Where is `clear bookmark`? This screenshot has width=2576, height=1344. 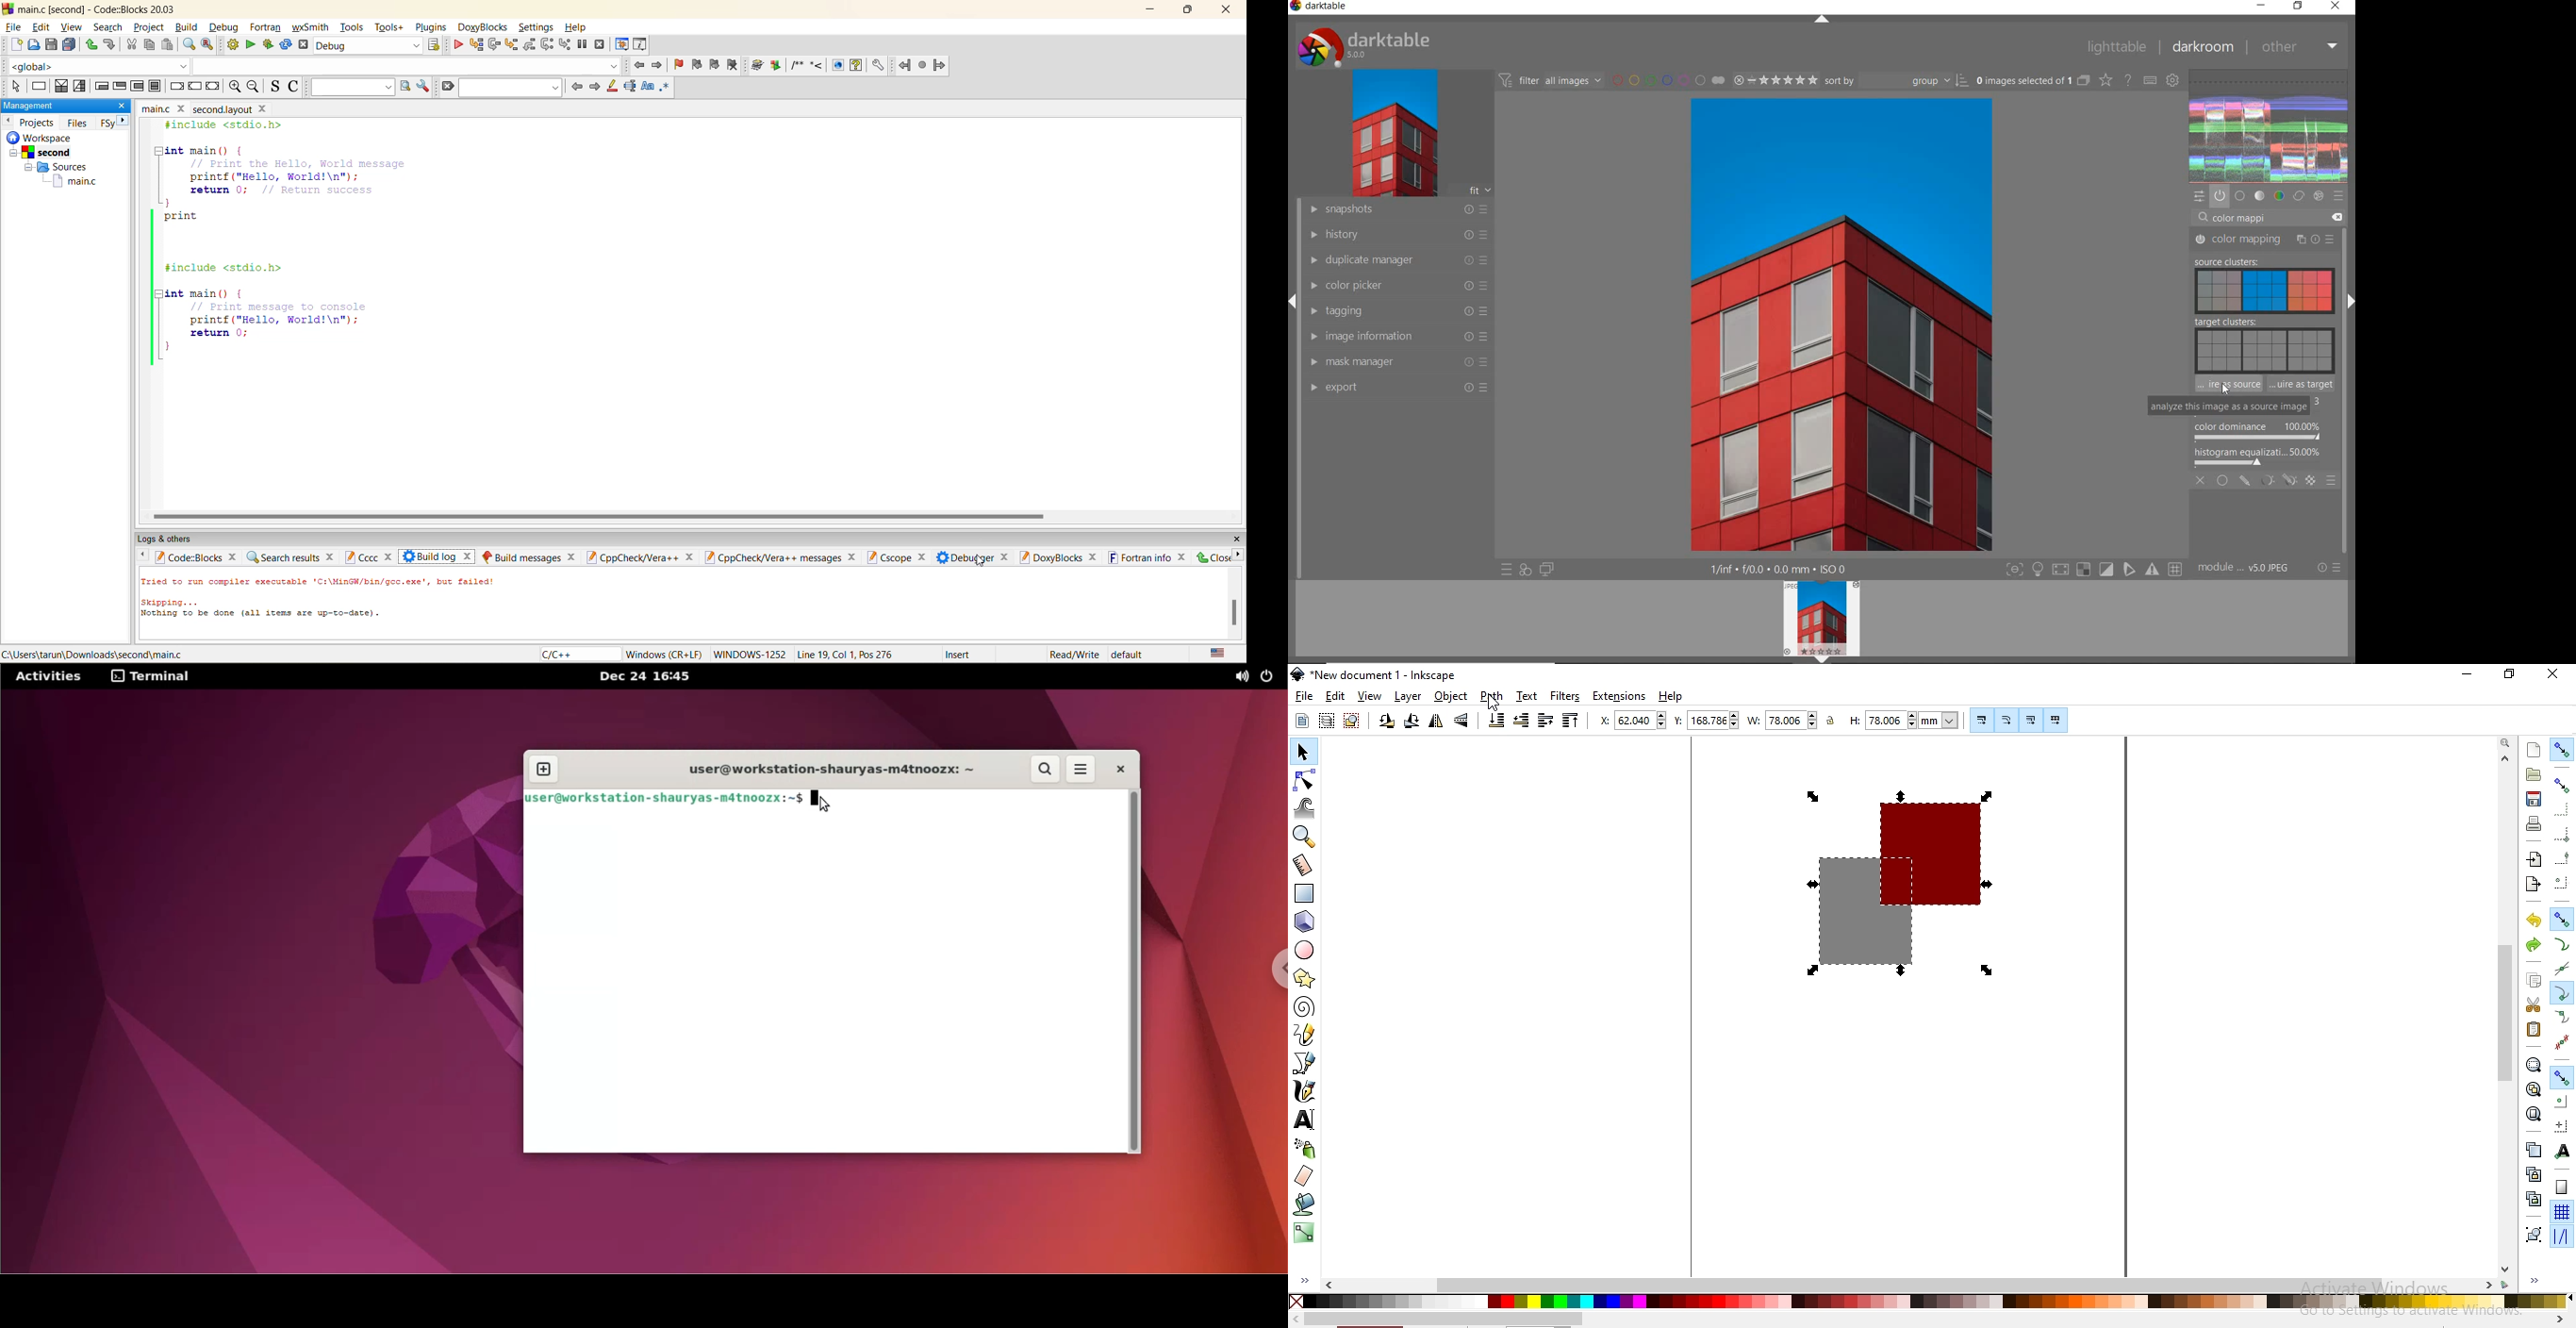 clear bookmark is located at coordinates (733, 67).